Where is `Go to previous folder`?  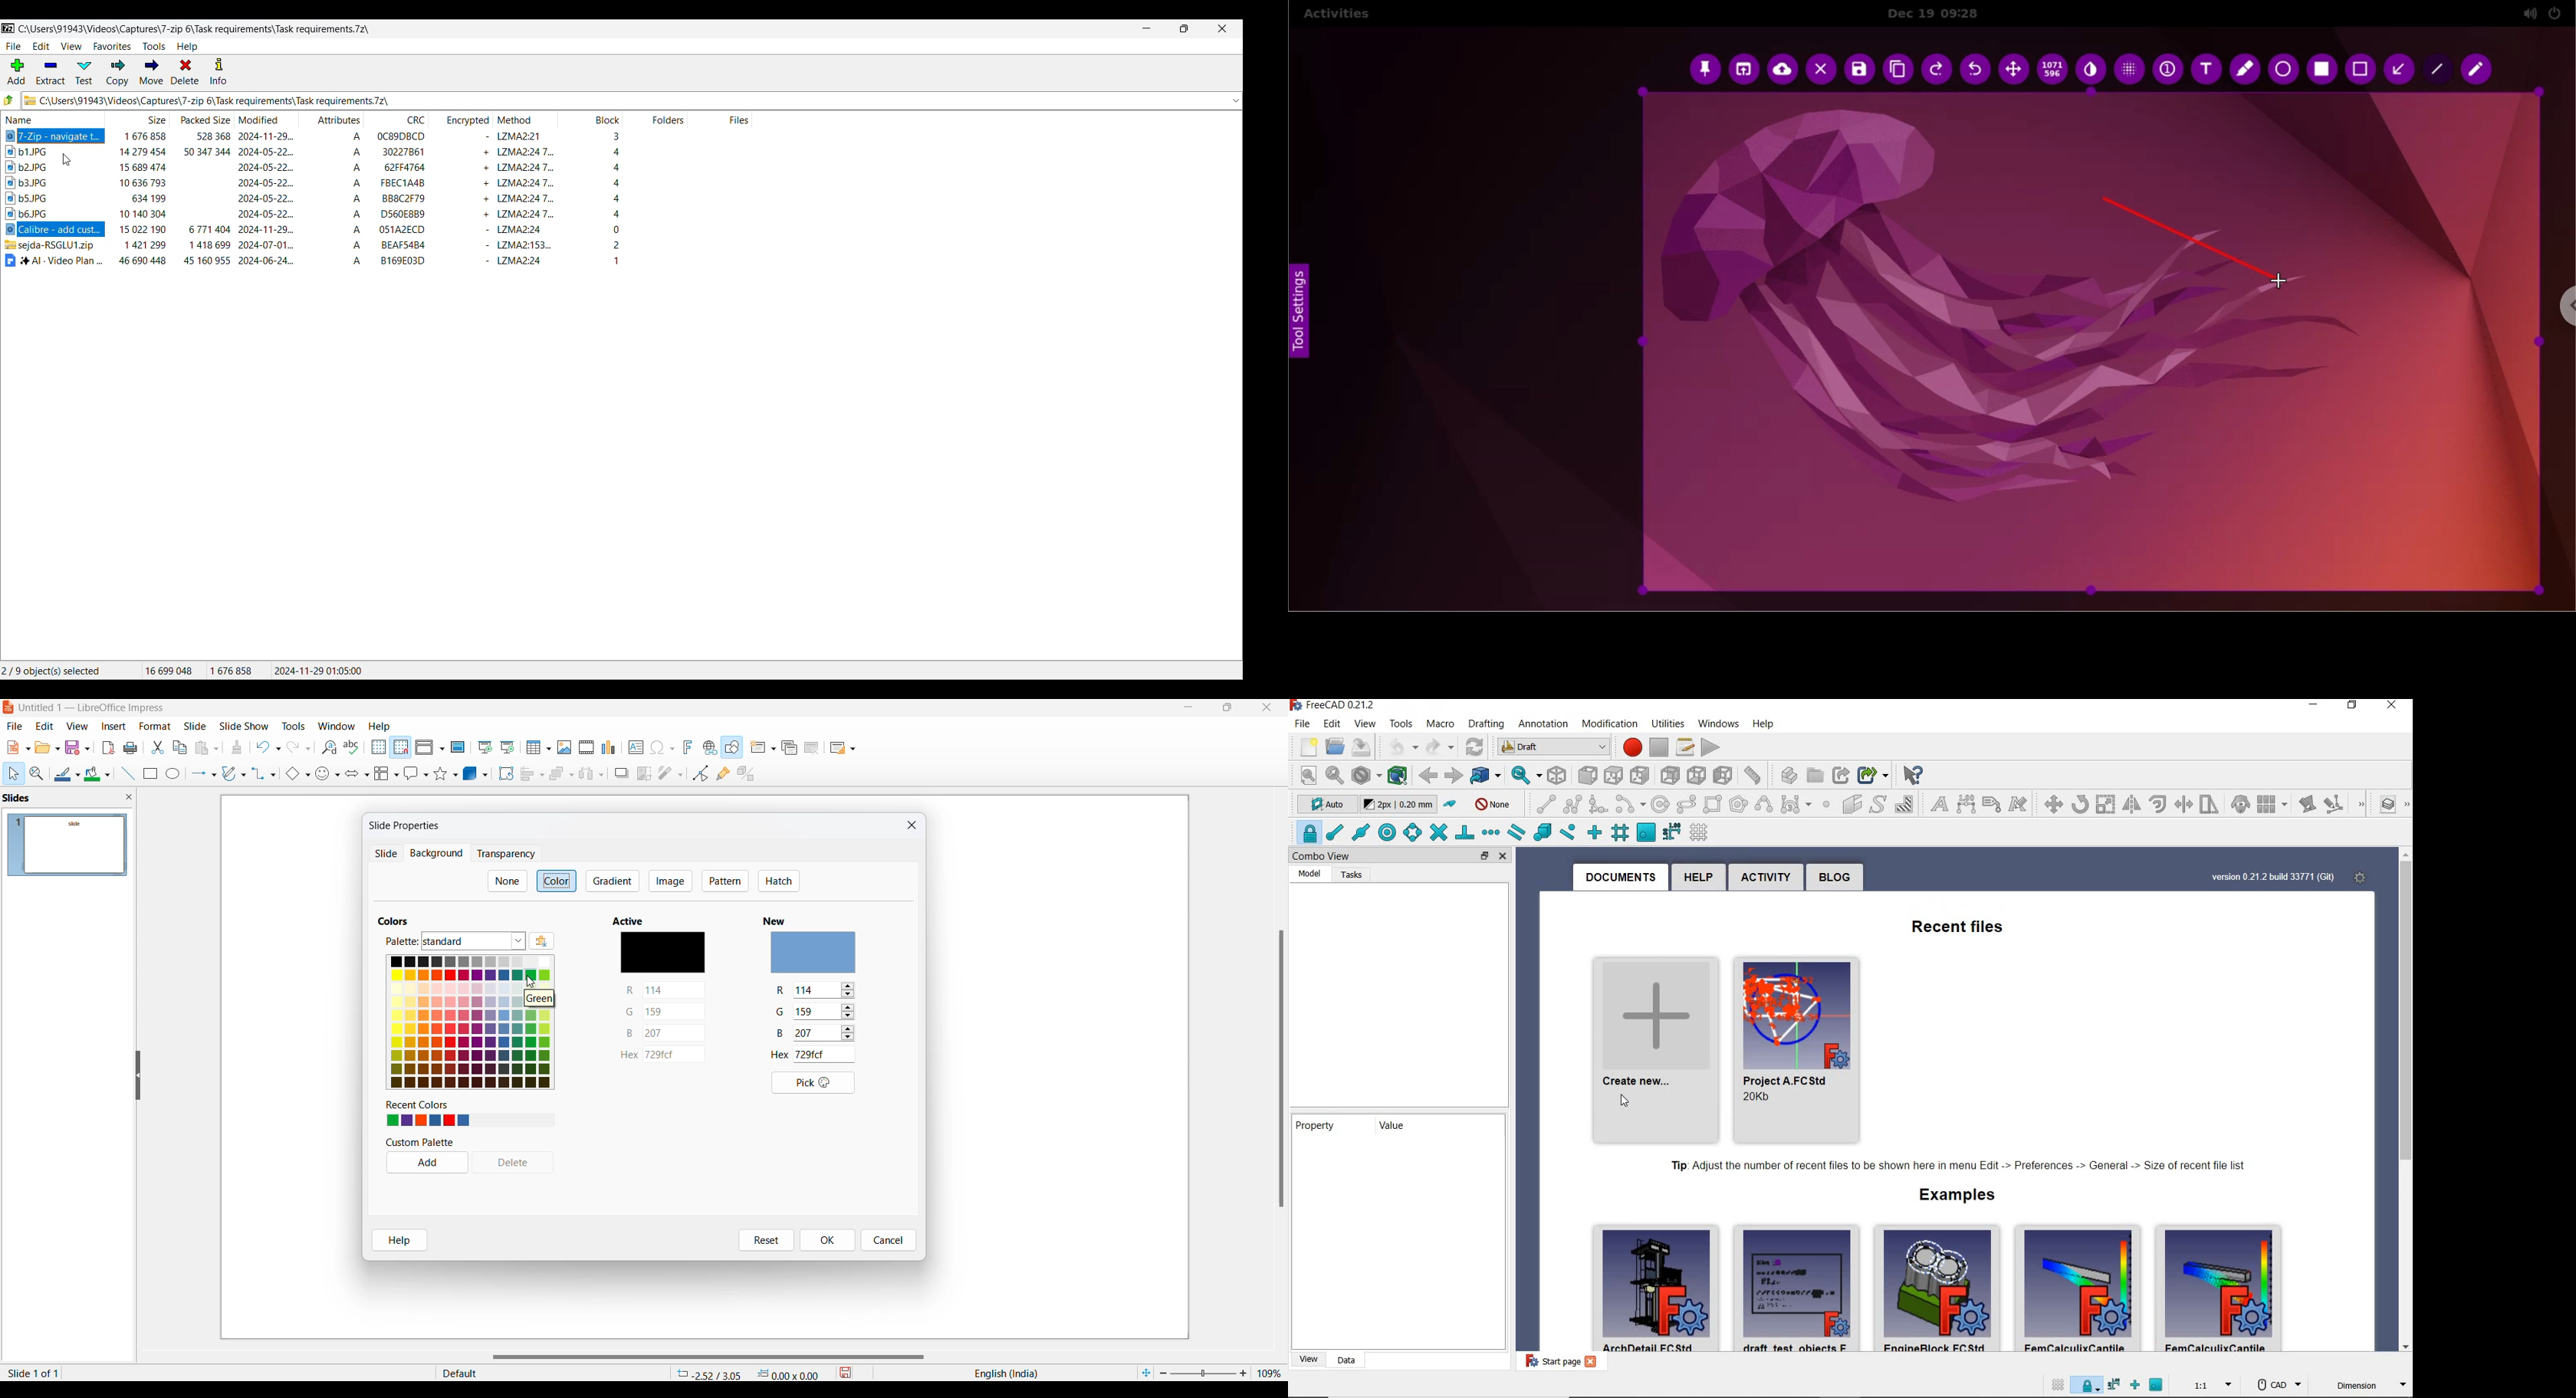
Go to previous folder is located at coordinates (9, 100).